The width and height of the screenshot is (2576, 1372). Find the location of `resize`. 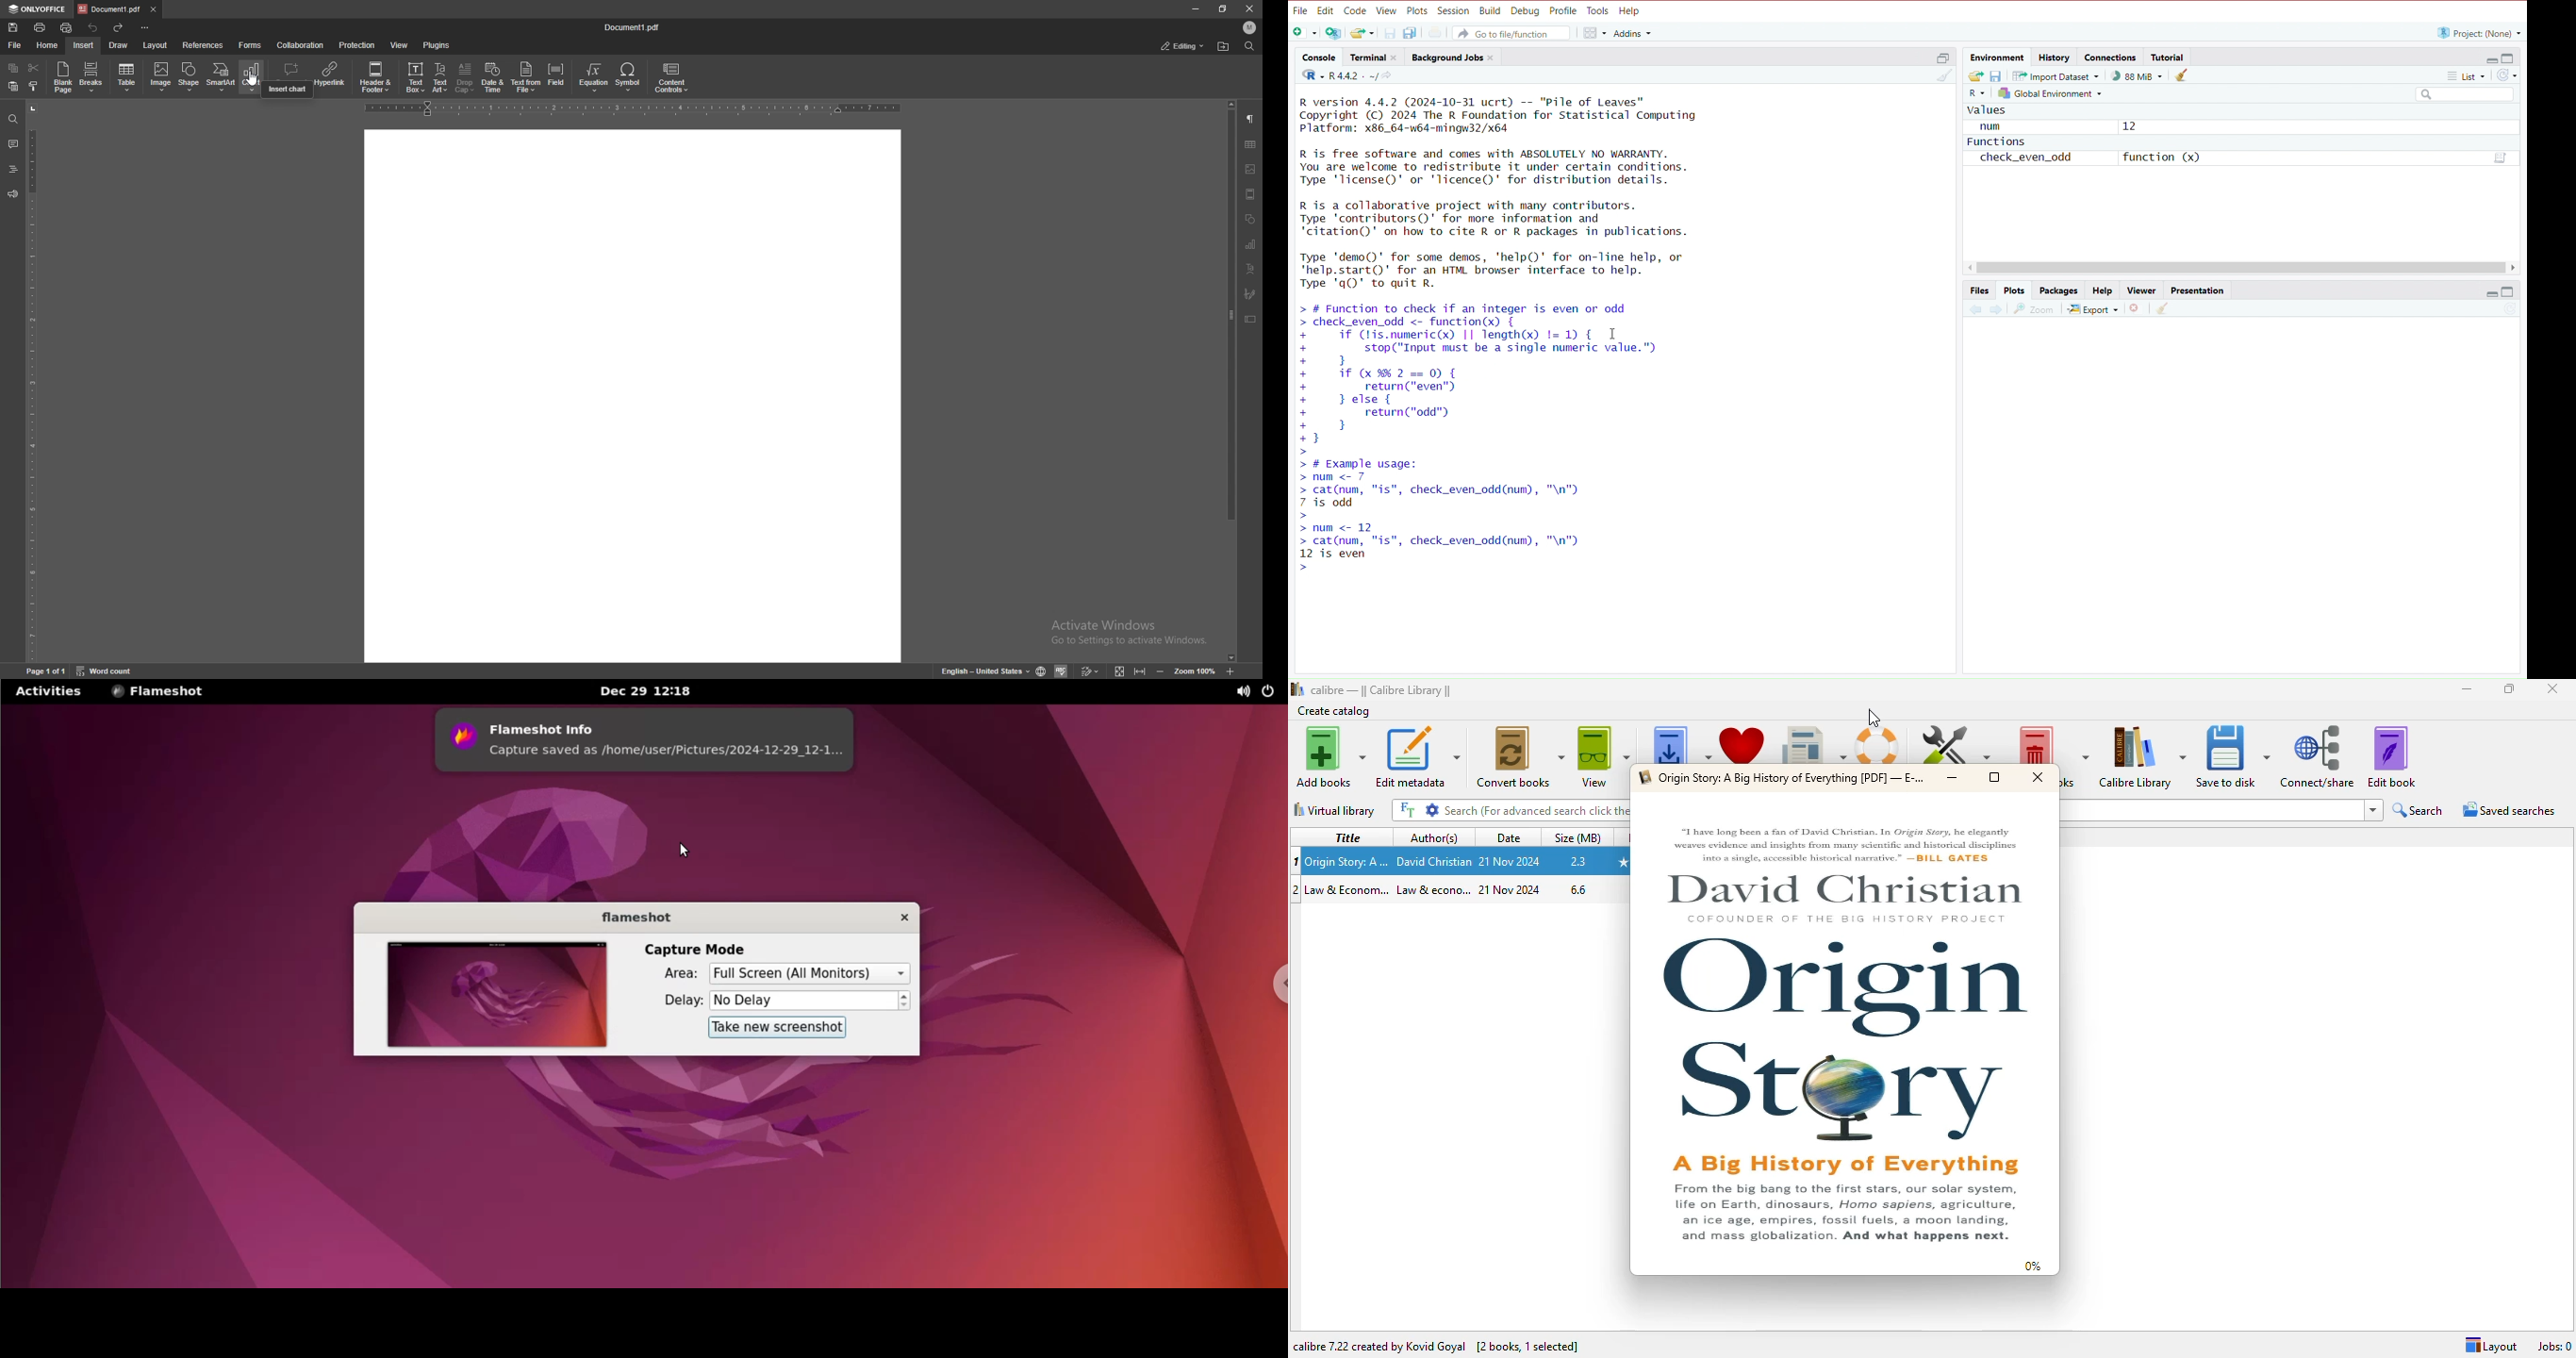

resize is located at coordinates (1225, 8).